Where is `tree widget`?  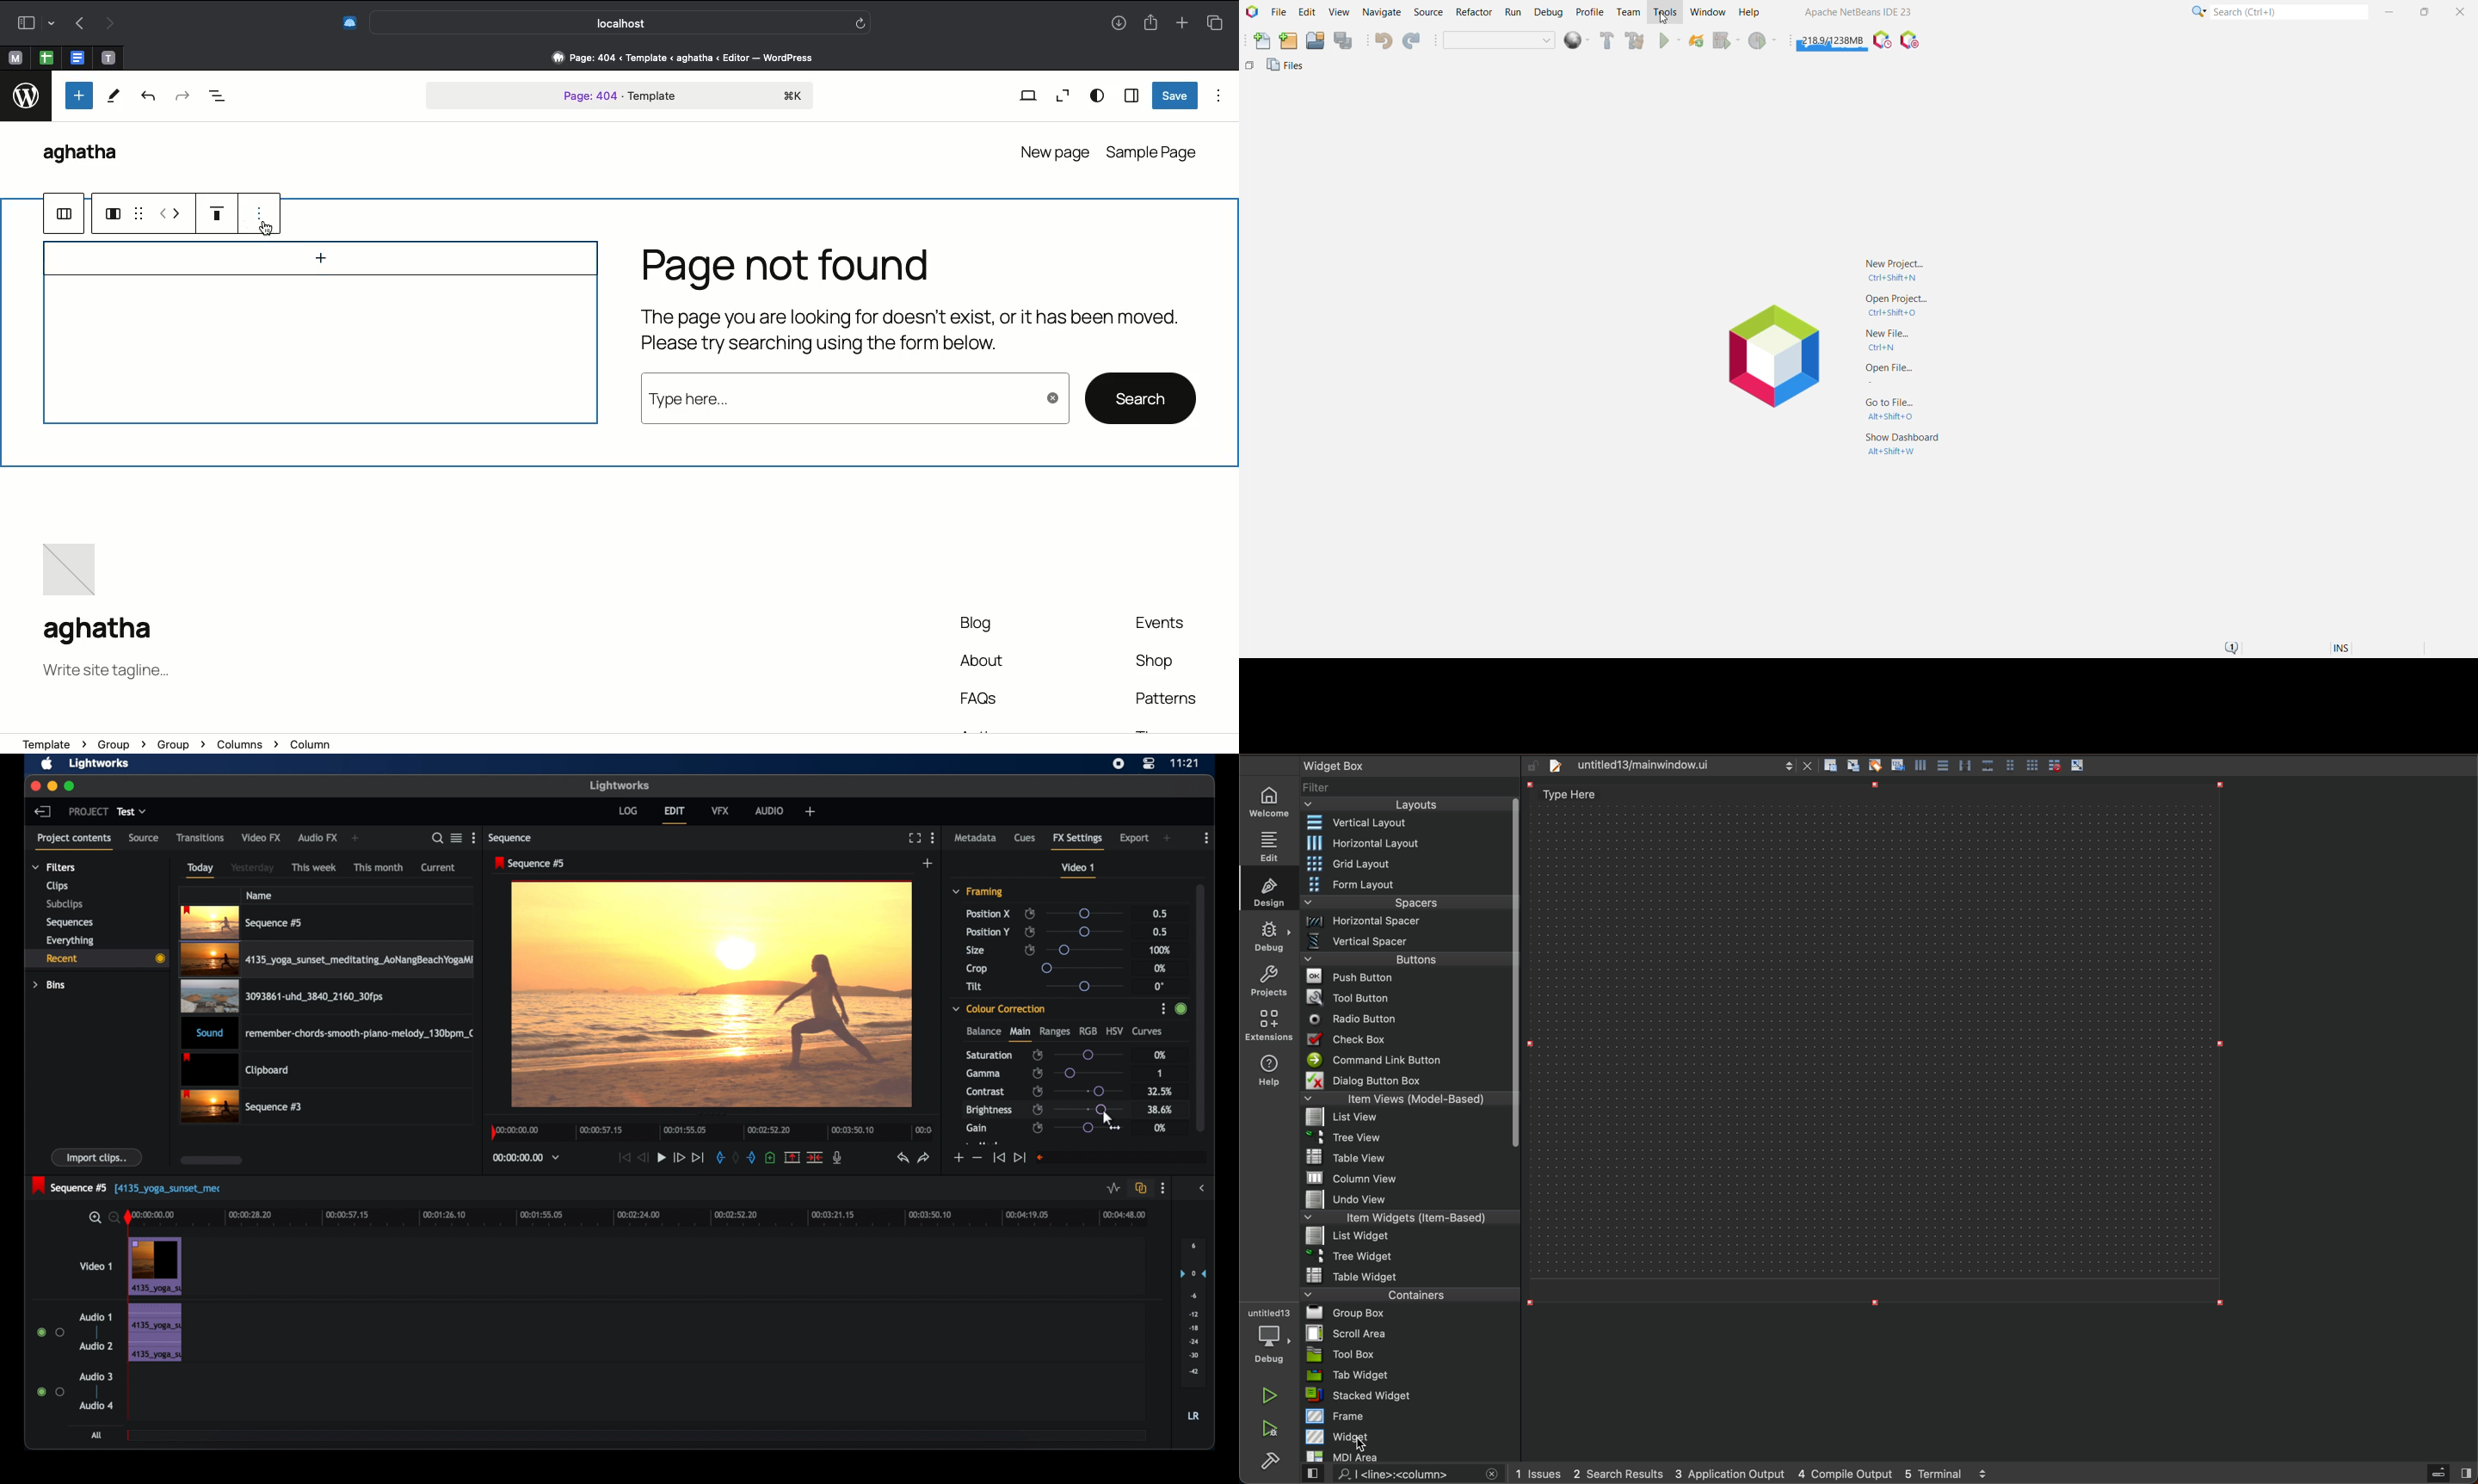 tree widget is located at coordinates (1407, 1256).